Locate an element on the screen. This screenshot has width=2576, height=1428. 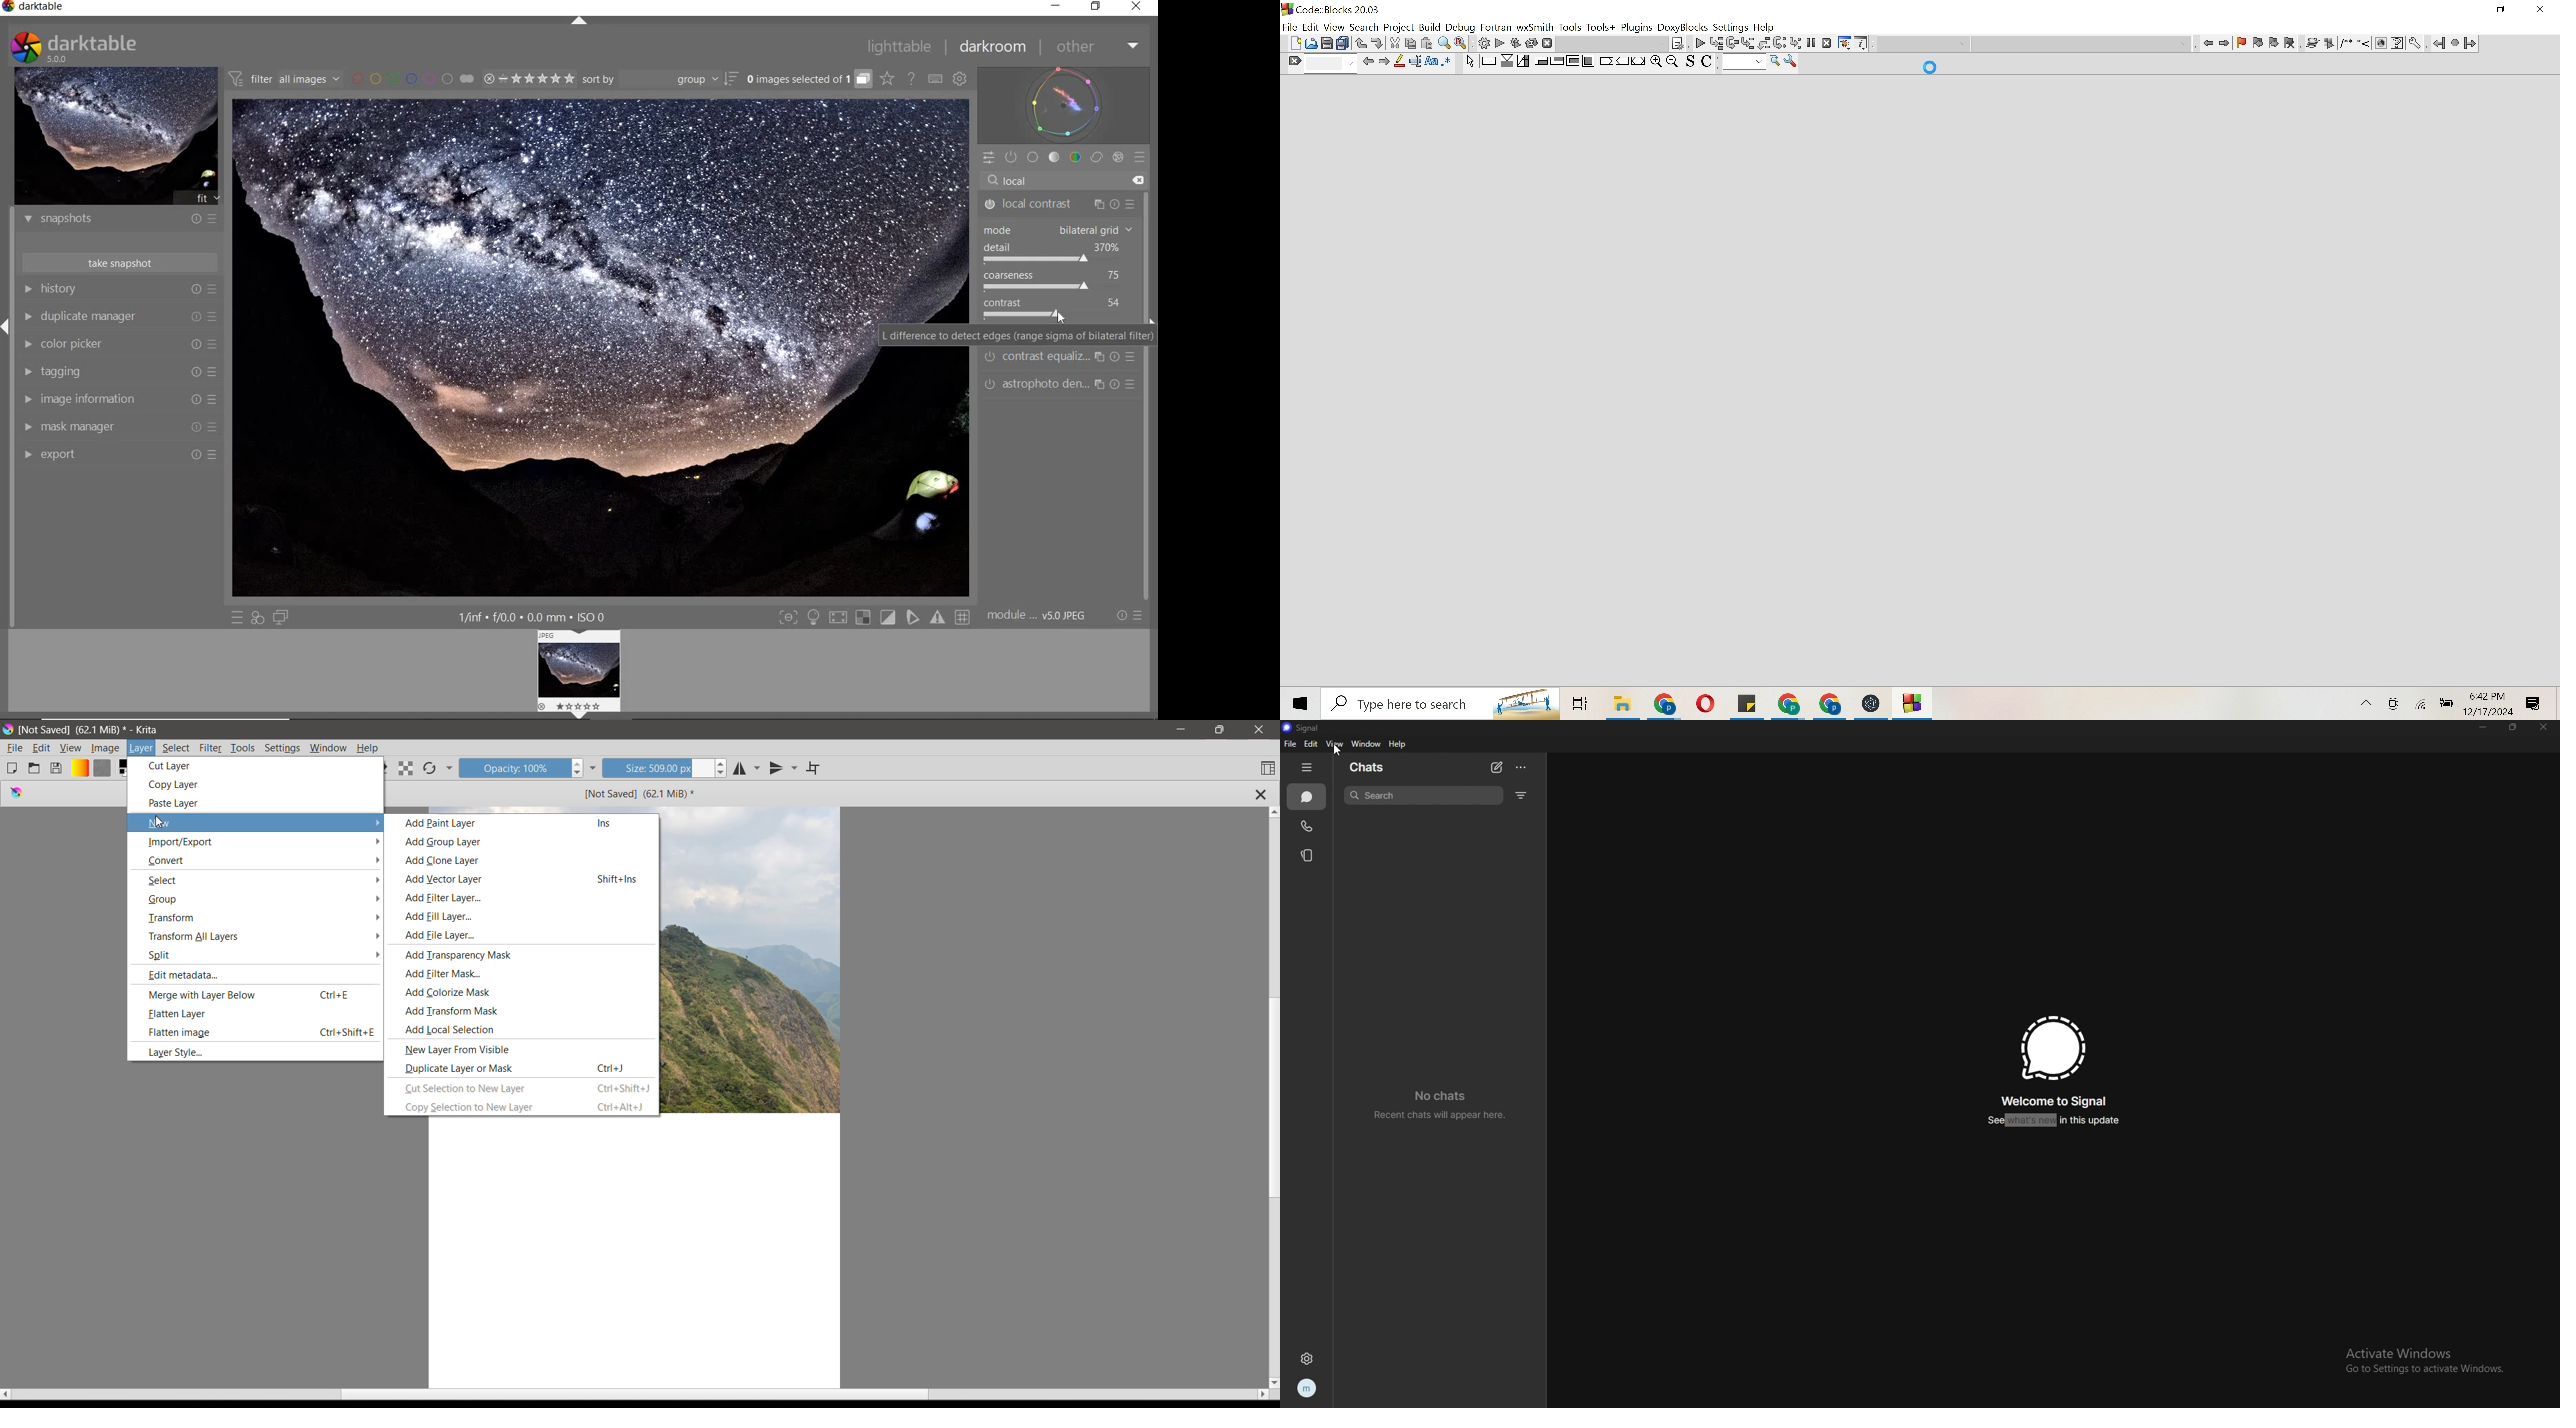
QUICK ACCESS FOR APPLYING ANY OF YOUR STYLES is located at coordinates (257, 617).